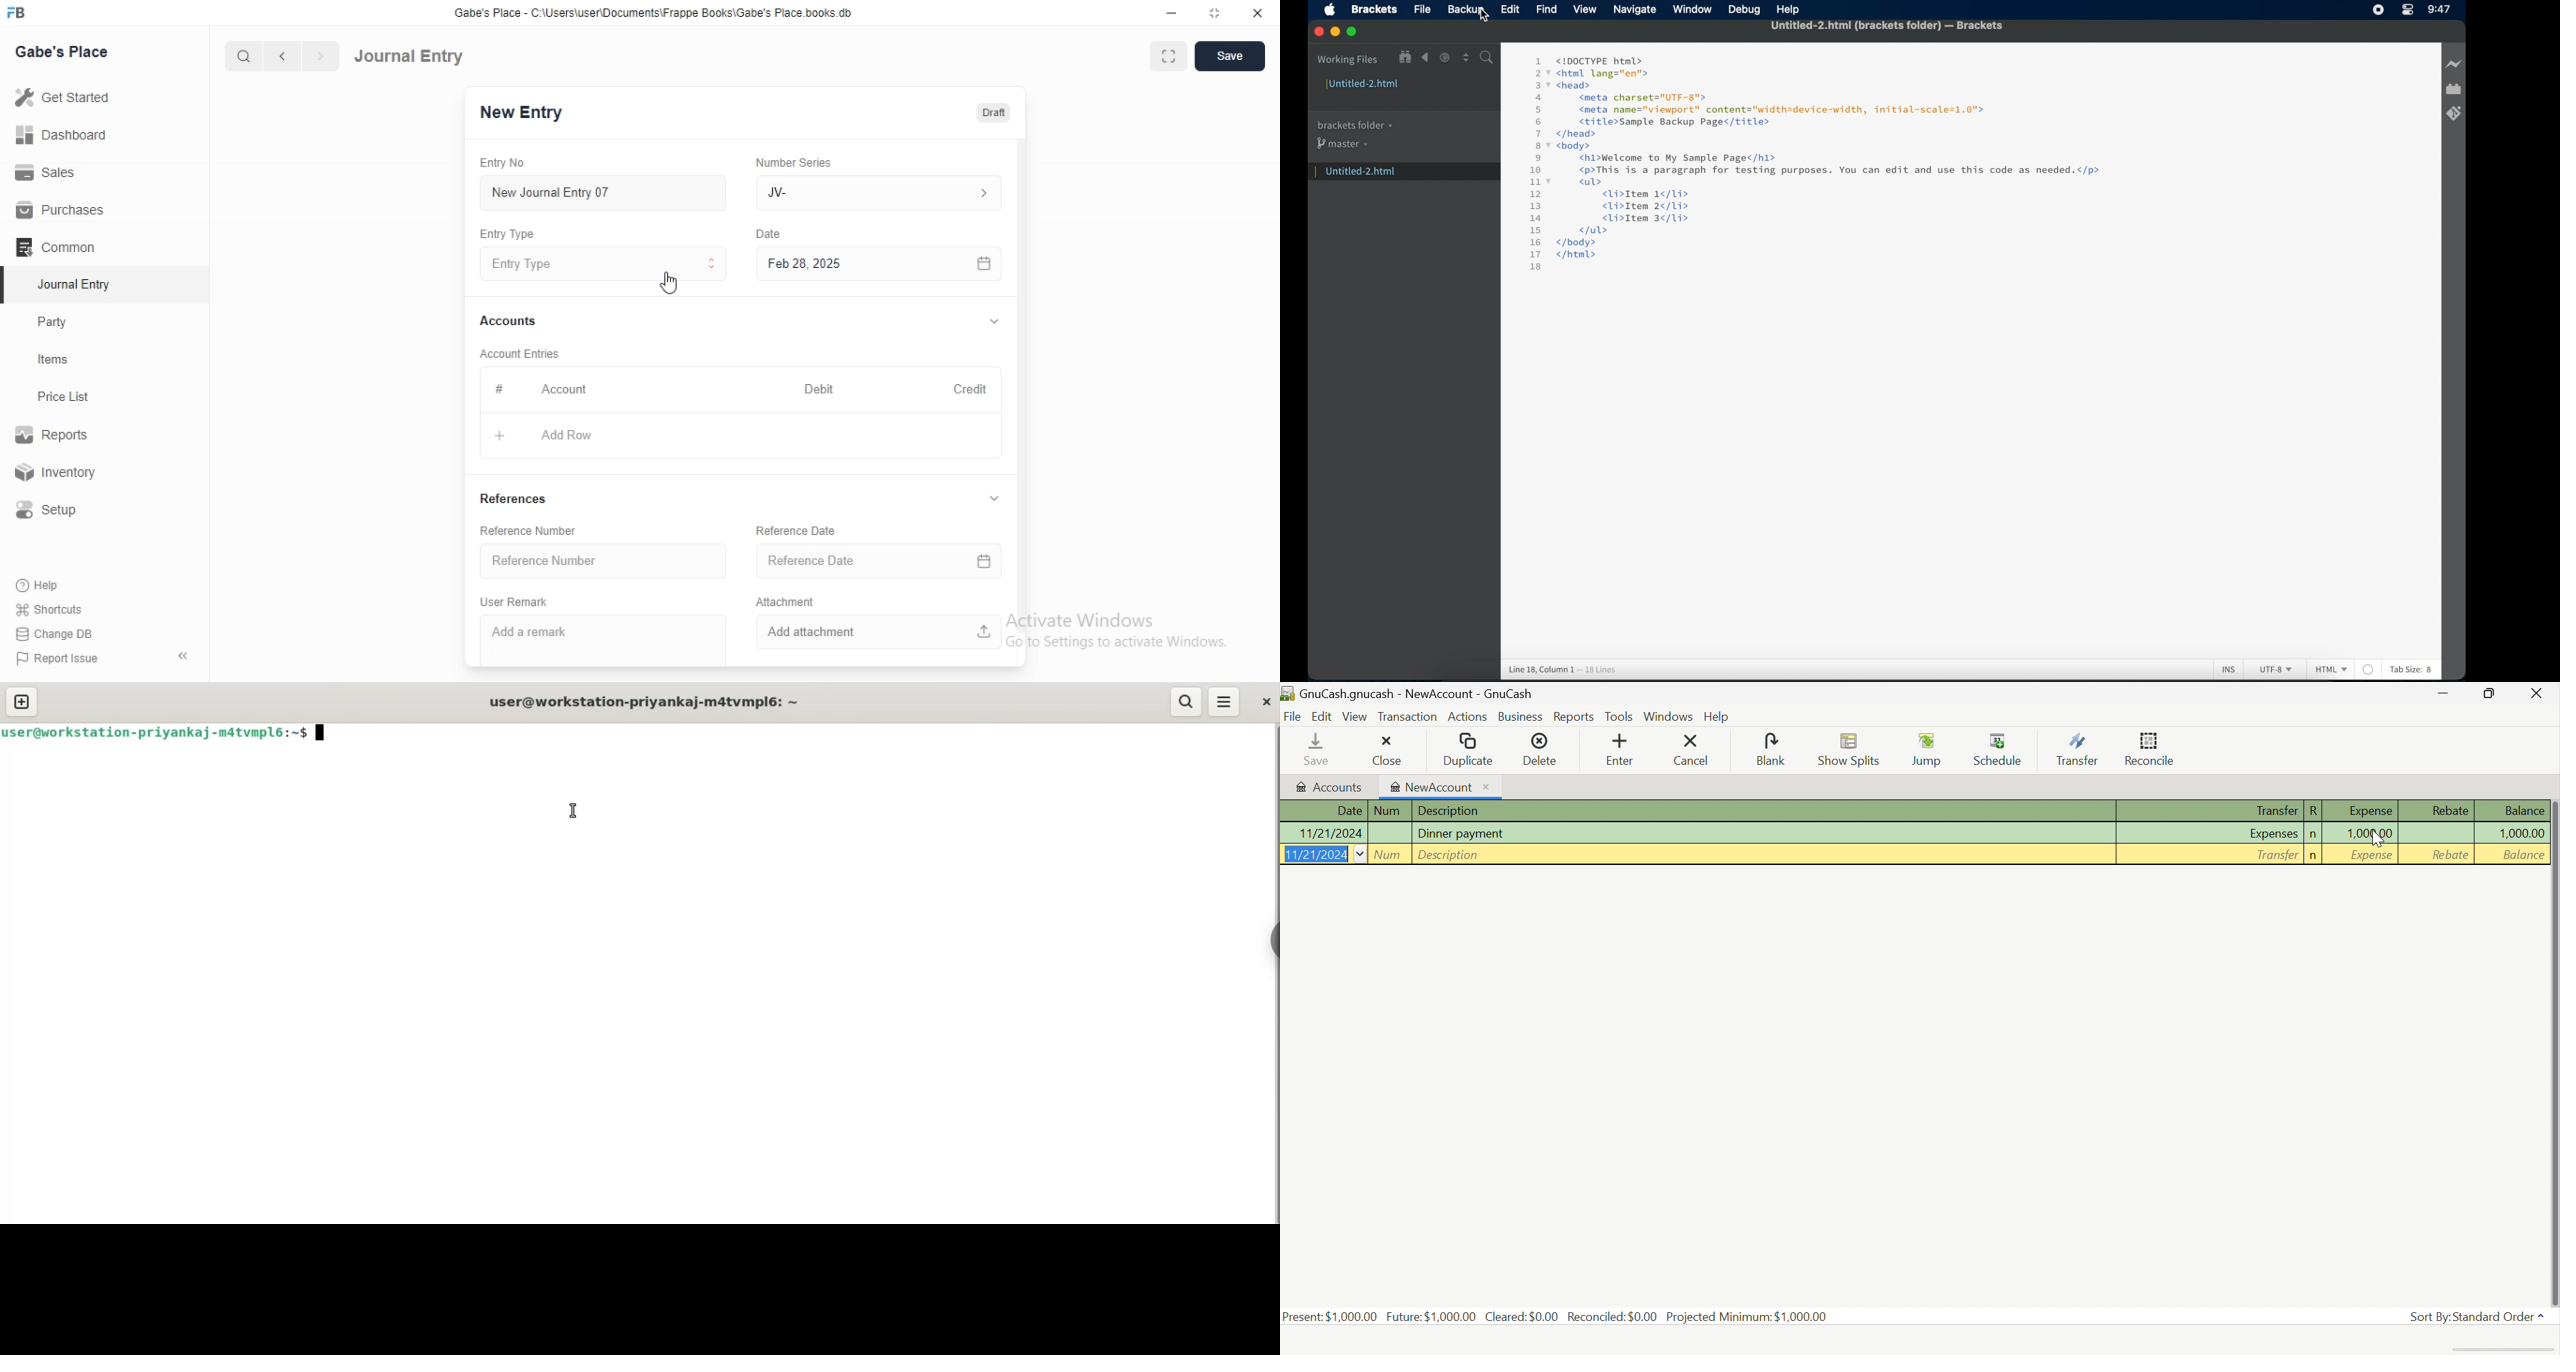 The width and height of the screenshot is (2576, 1372). Describe the element at coordinates (2478, 1316) in the screenshot. I see `Sort By: Standard Order` at that location.